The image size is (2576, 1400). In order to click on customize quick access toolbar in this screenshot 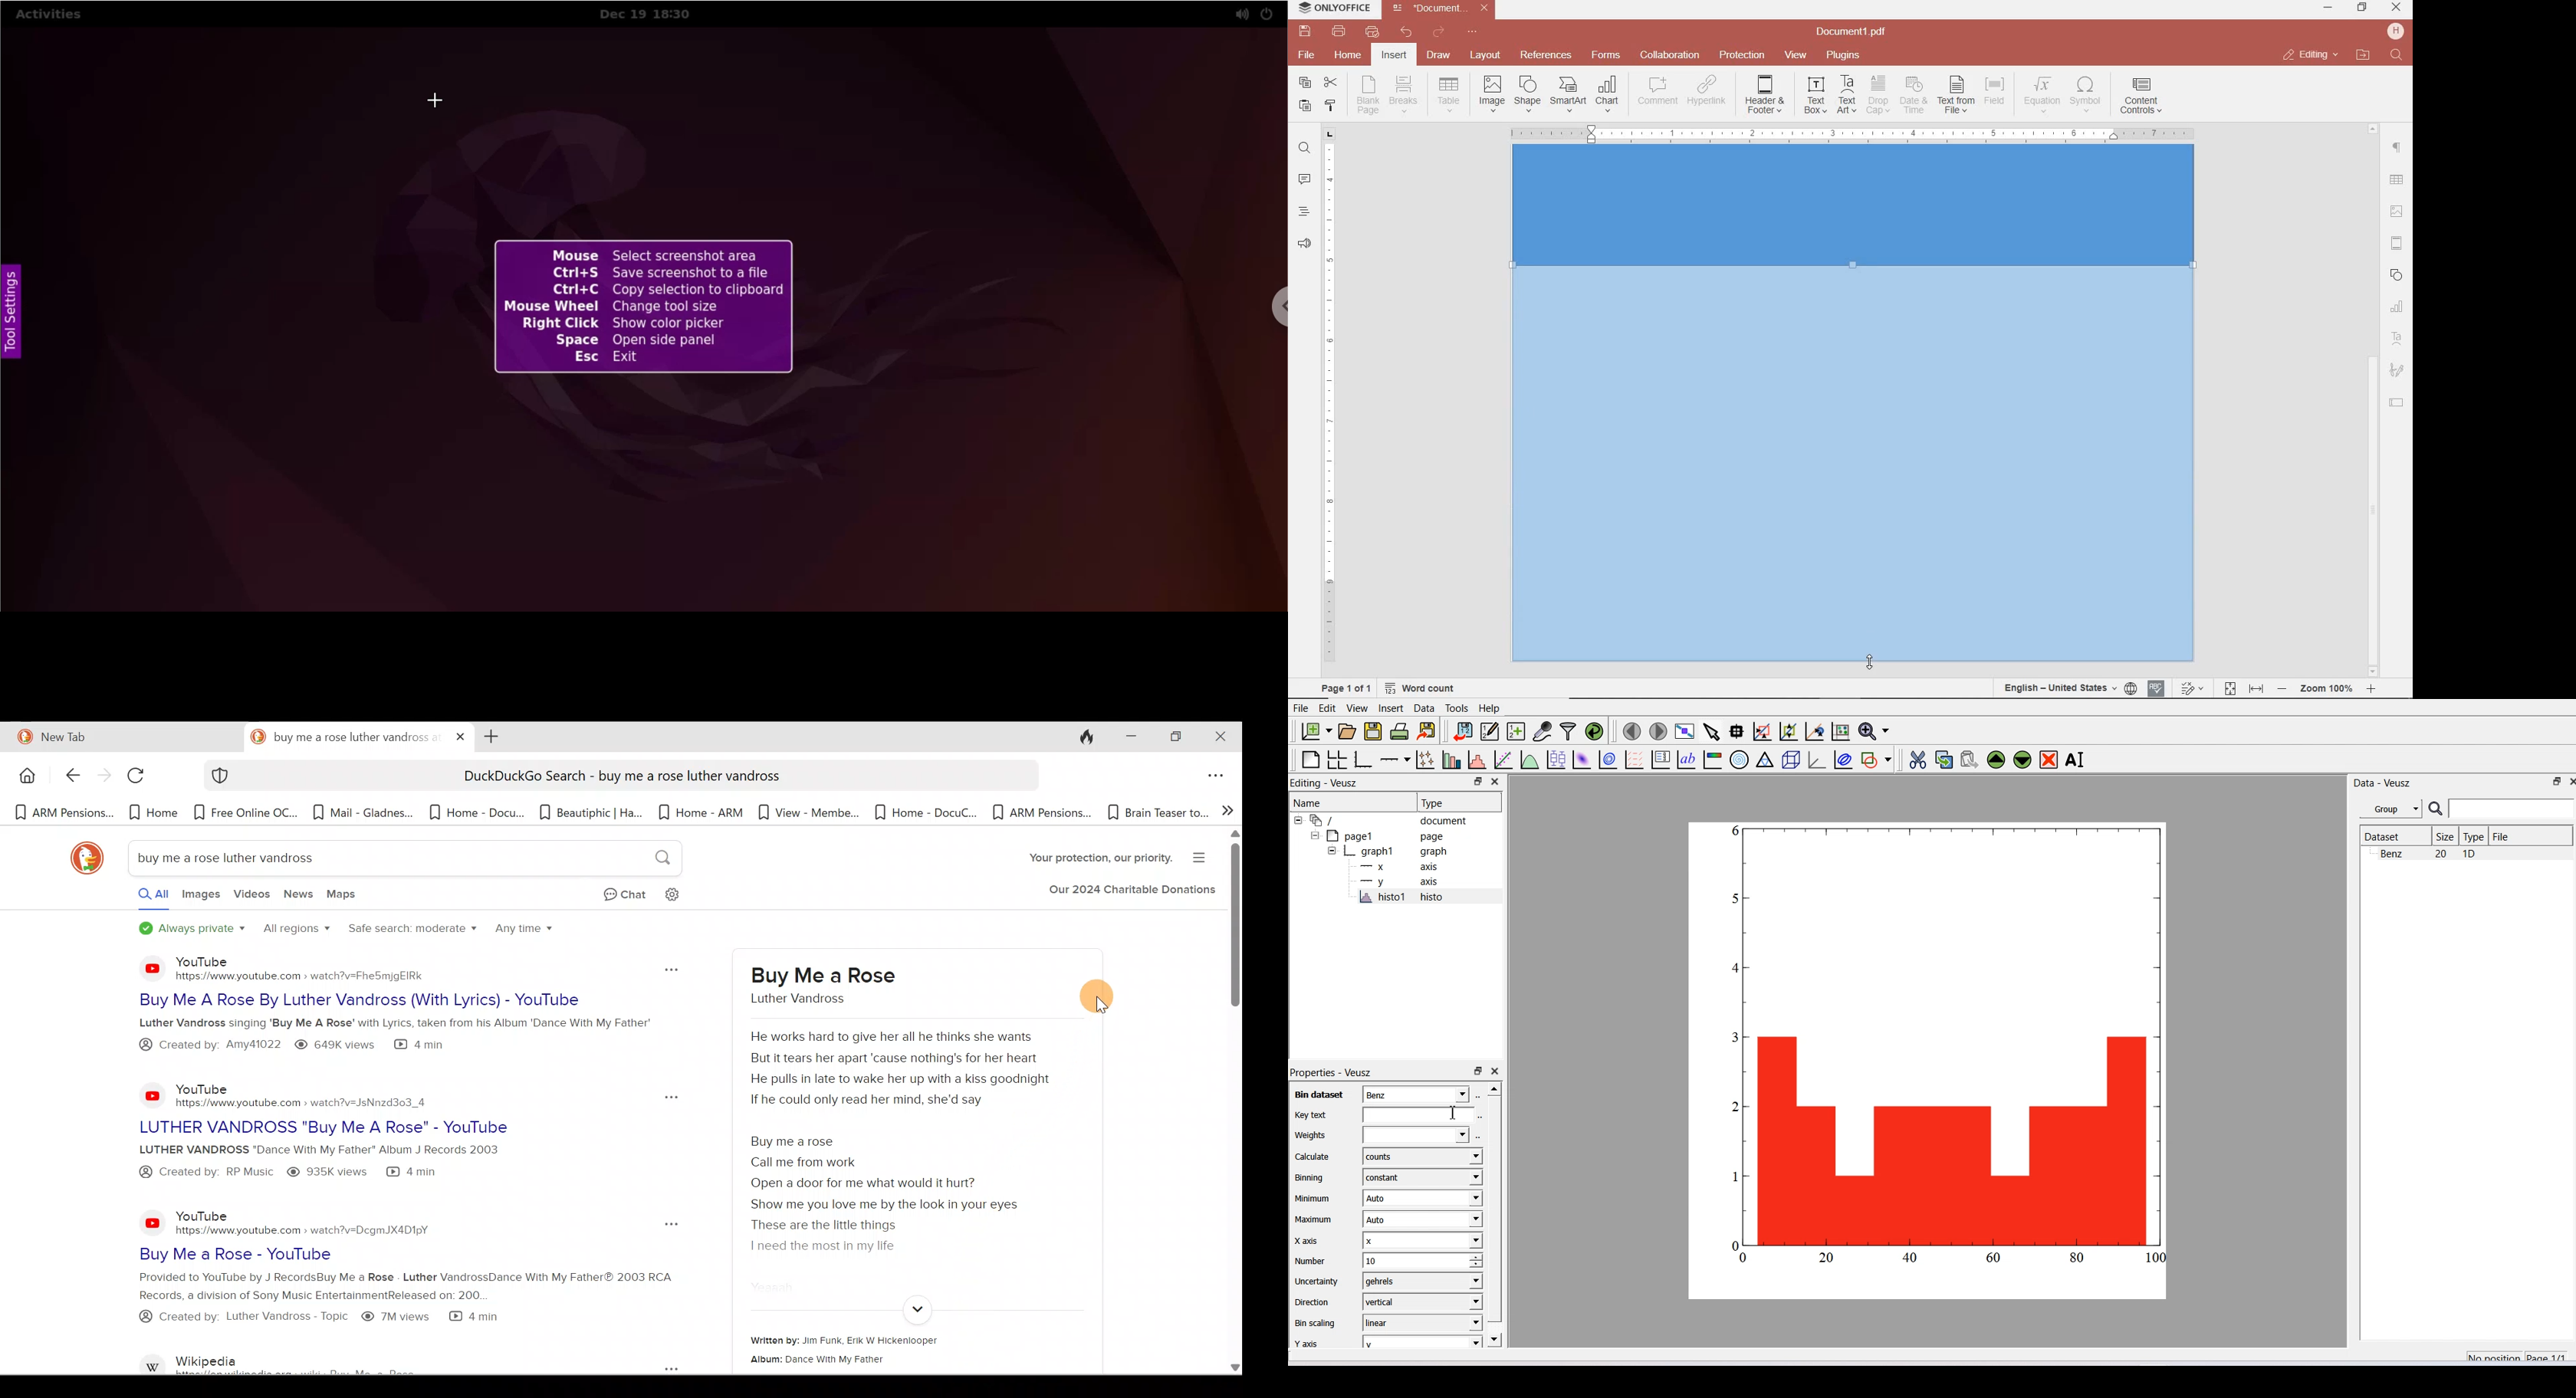, I will do `click(1472, 32)`.